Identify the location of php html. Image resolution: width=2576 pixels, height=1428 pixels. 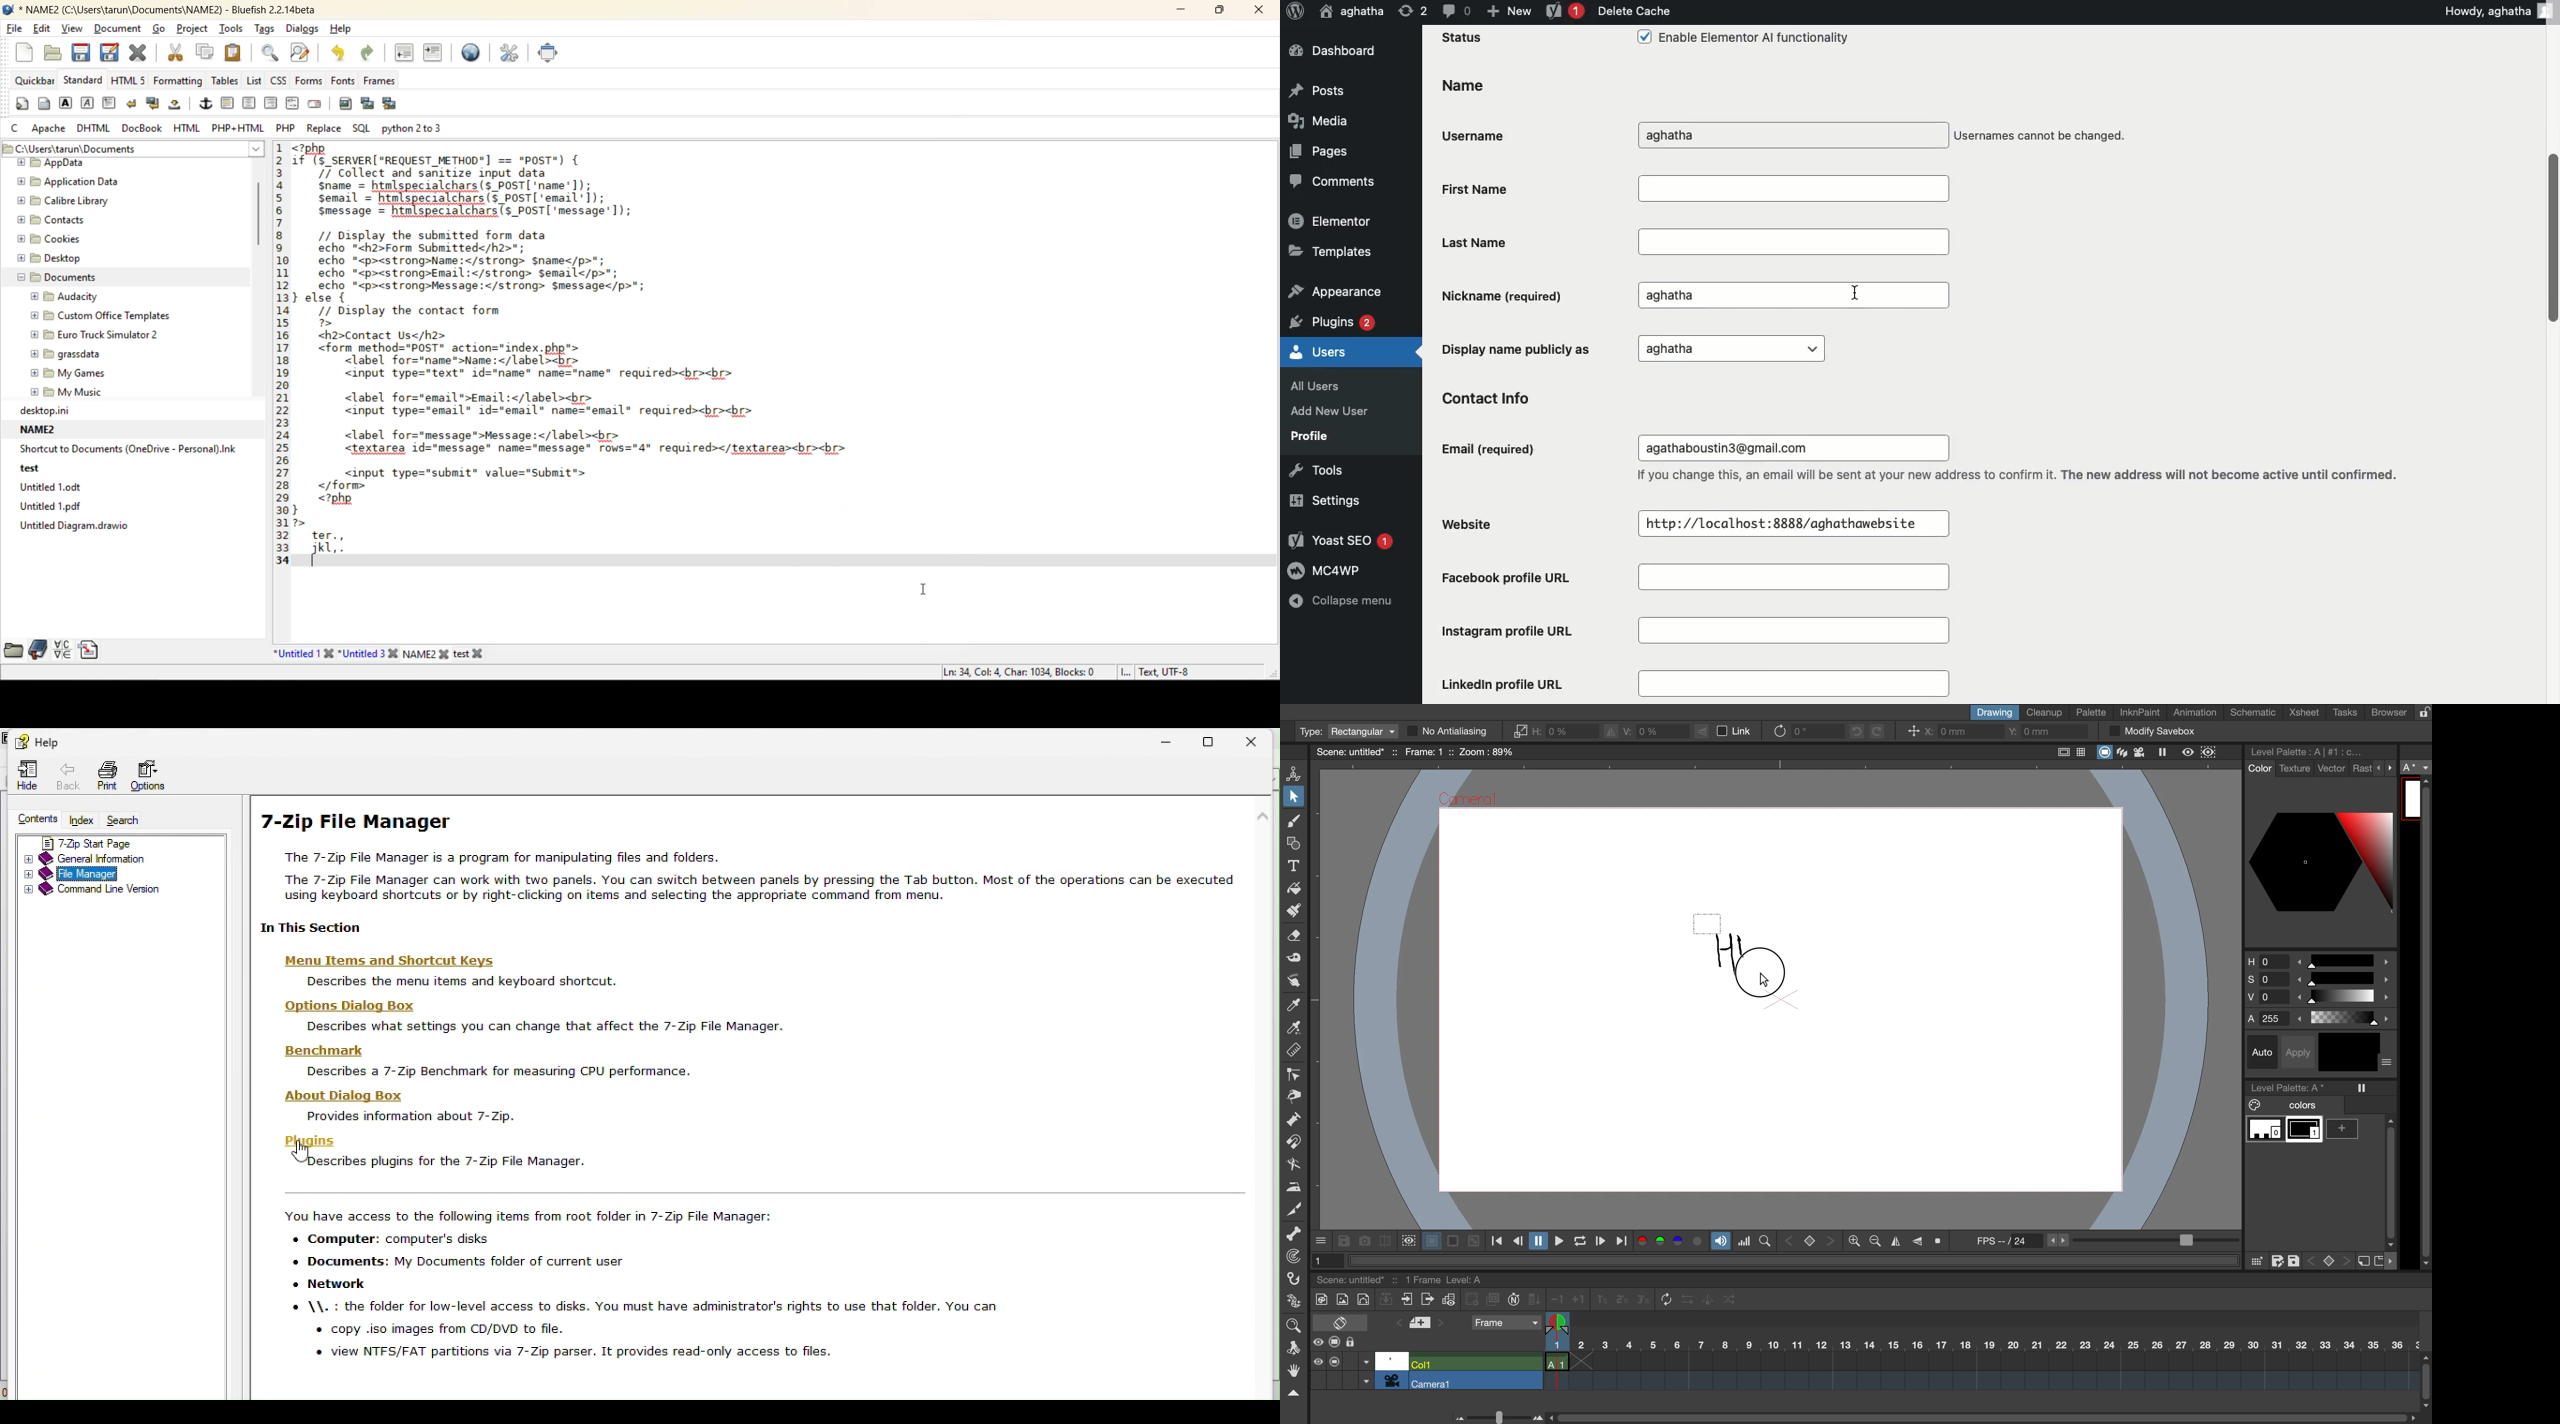
(235, 127).